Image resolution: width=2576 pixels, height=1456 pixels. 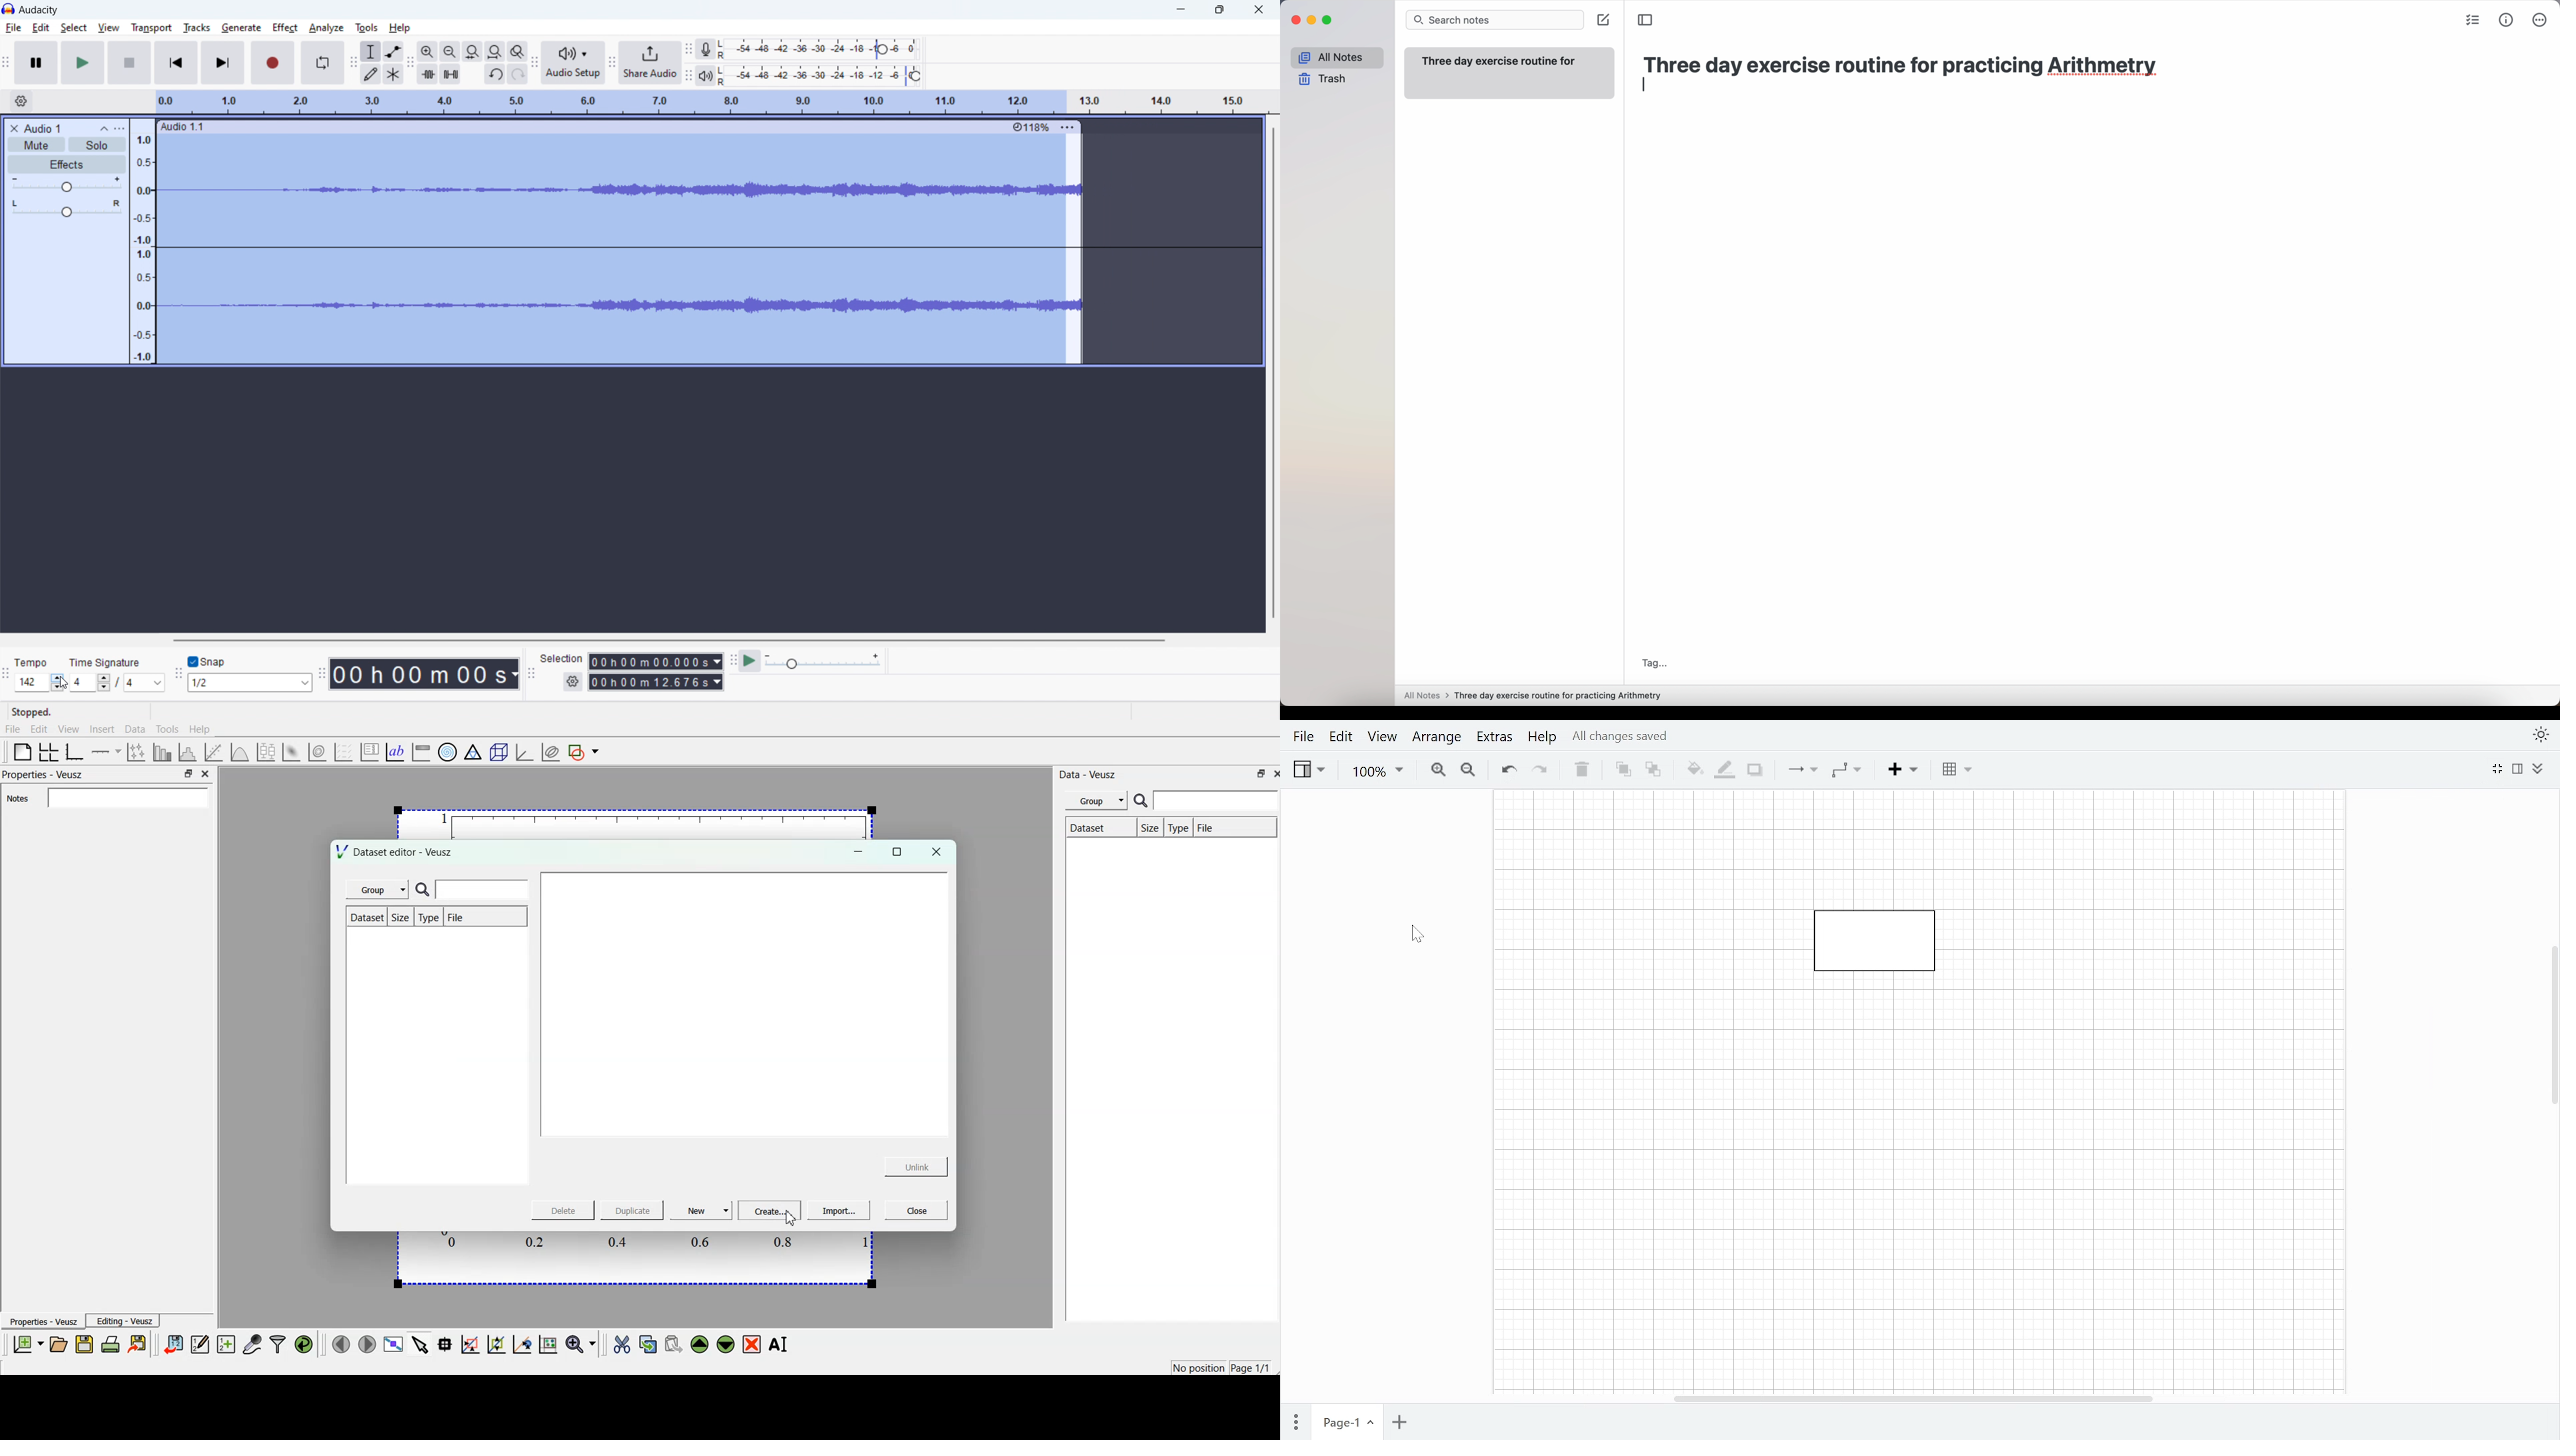 I want to click on Scrollbar, so click(x=1269, y=370).